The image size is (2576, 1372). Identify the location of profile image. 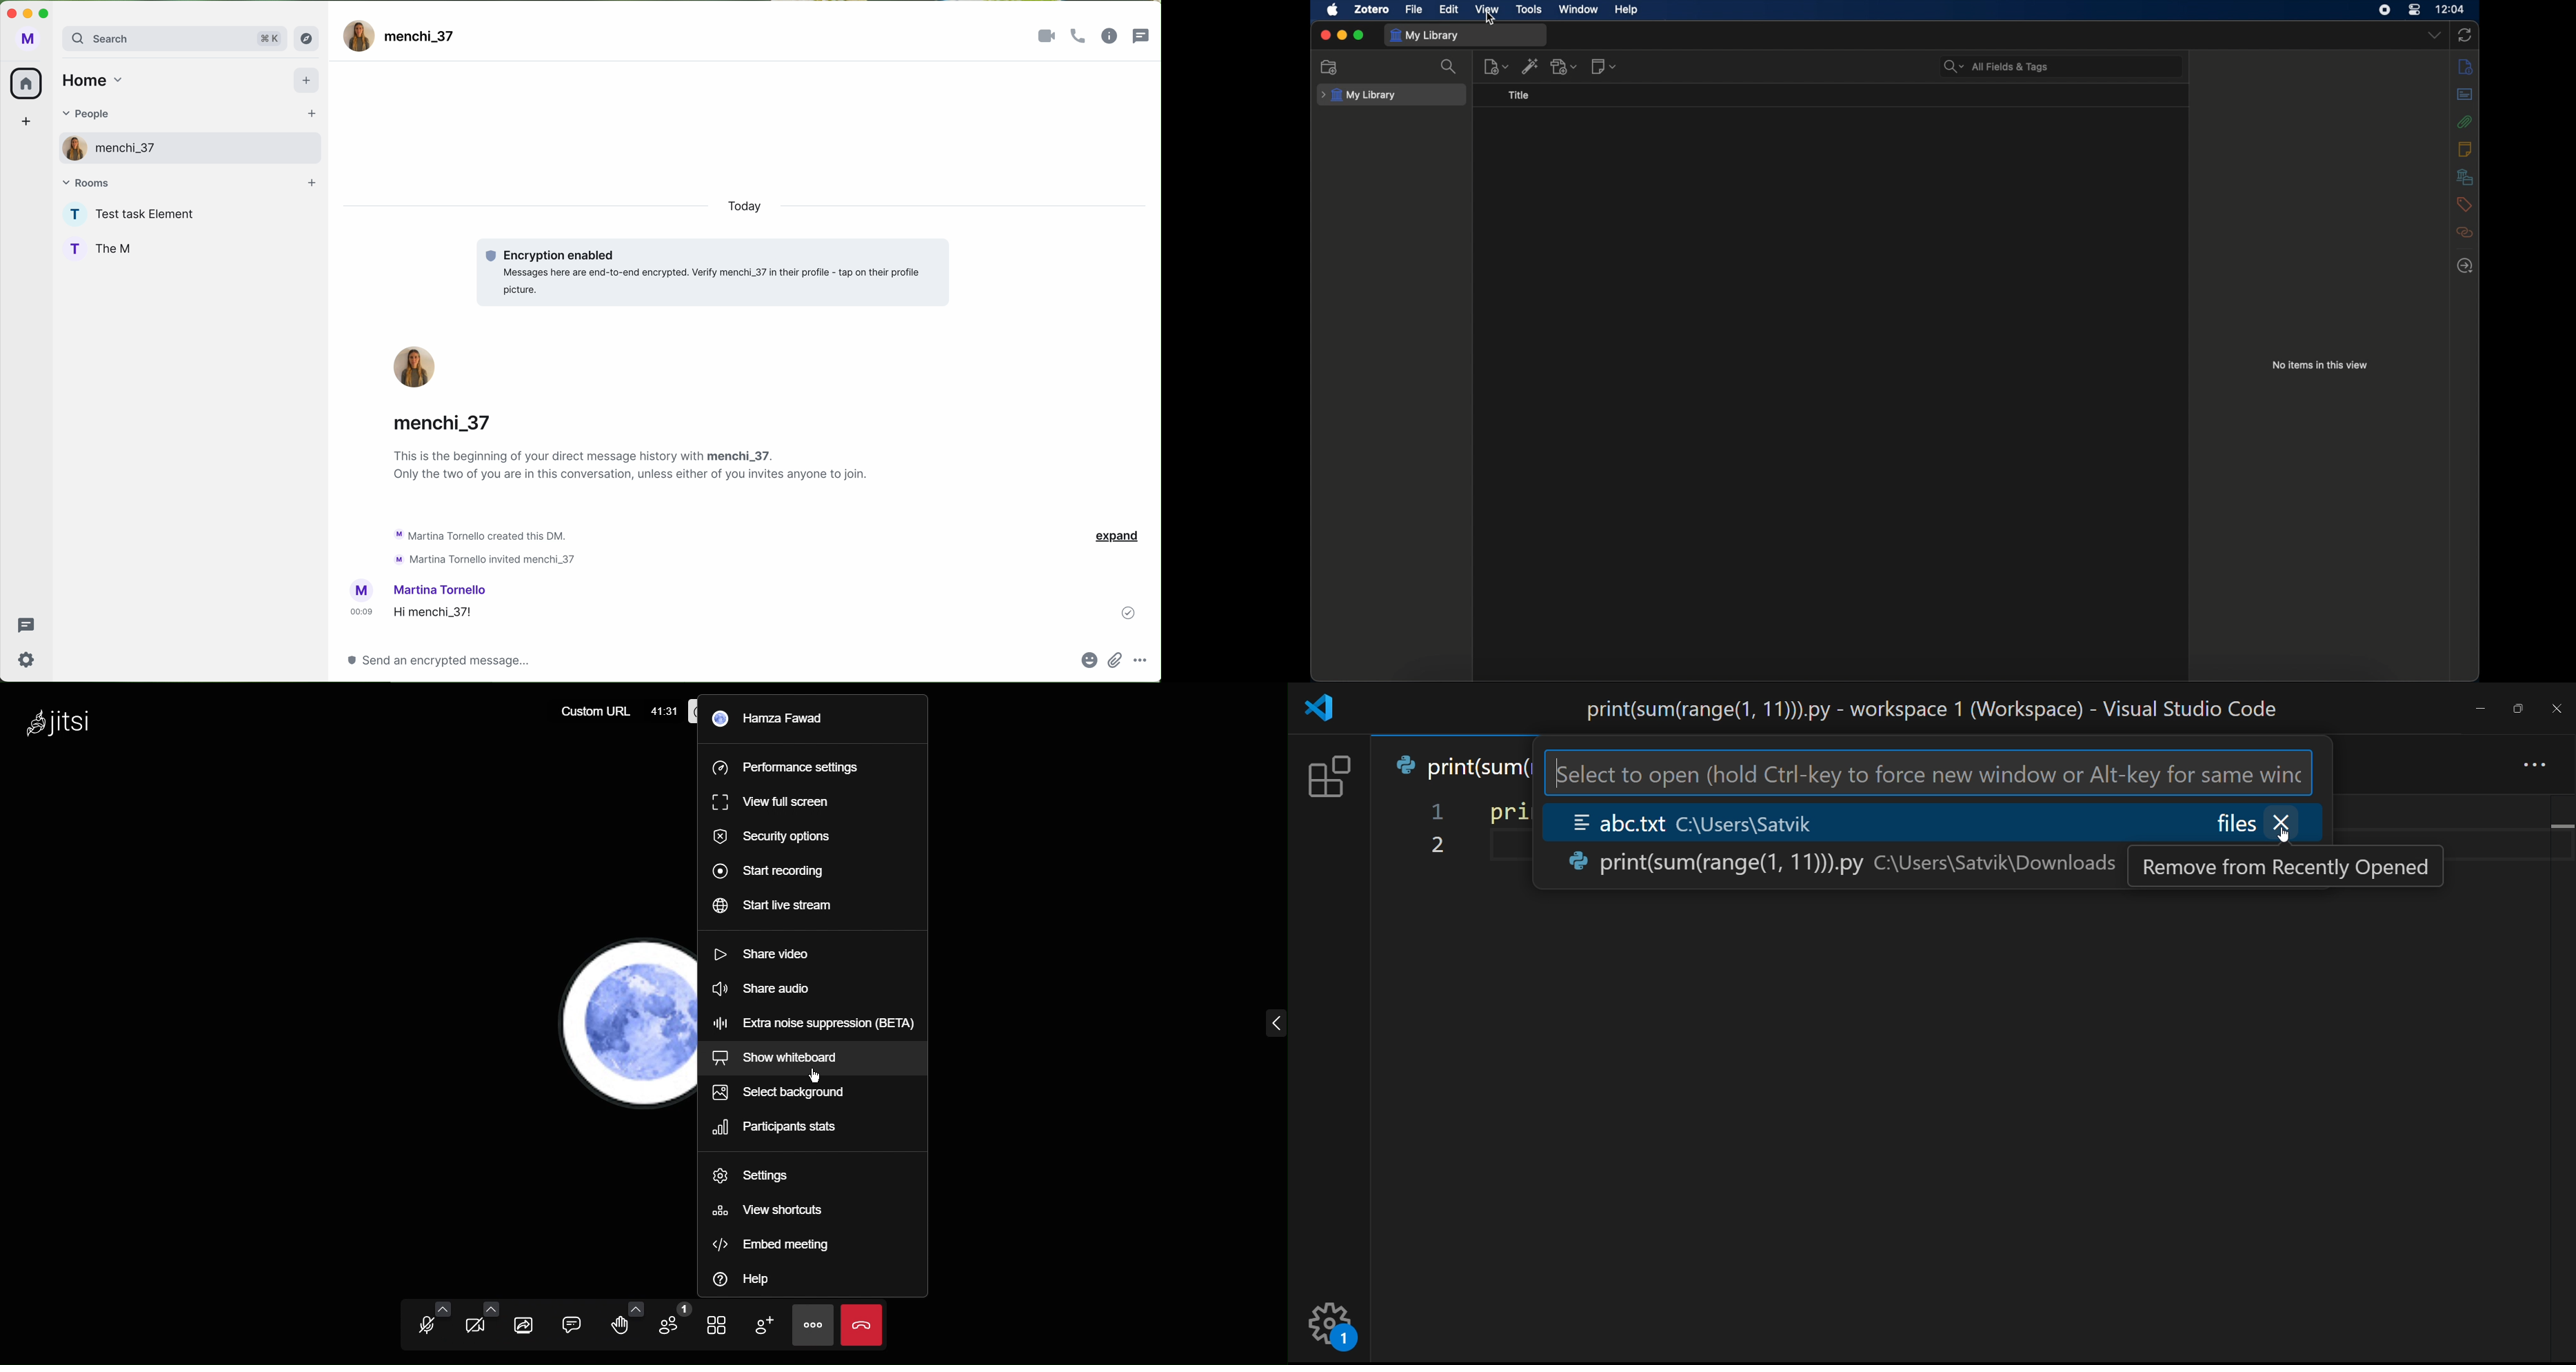
(359, 35).